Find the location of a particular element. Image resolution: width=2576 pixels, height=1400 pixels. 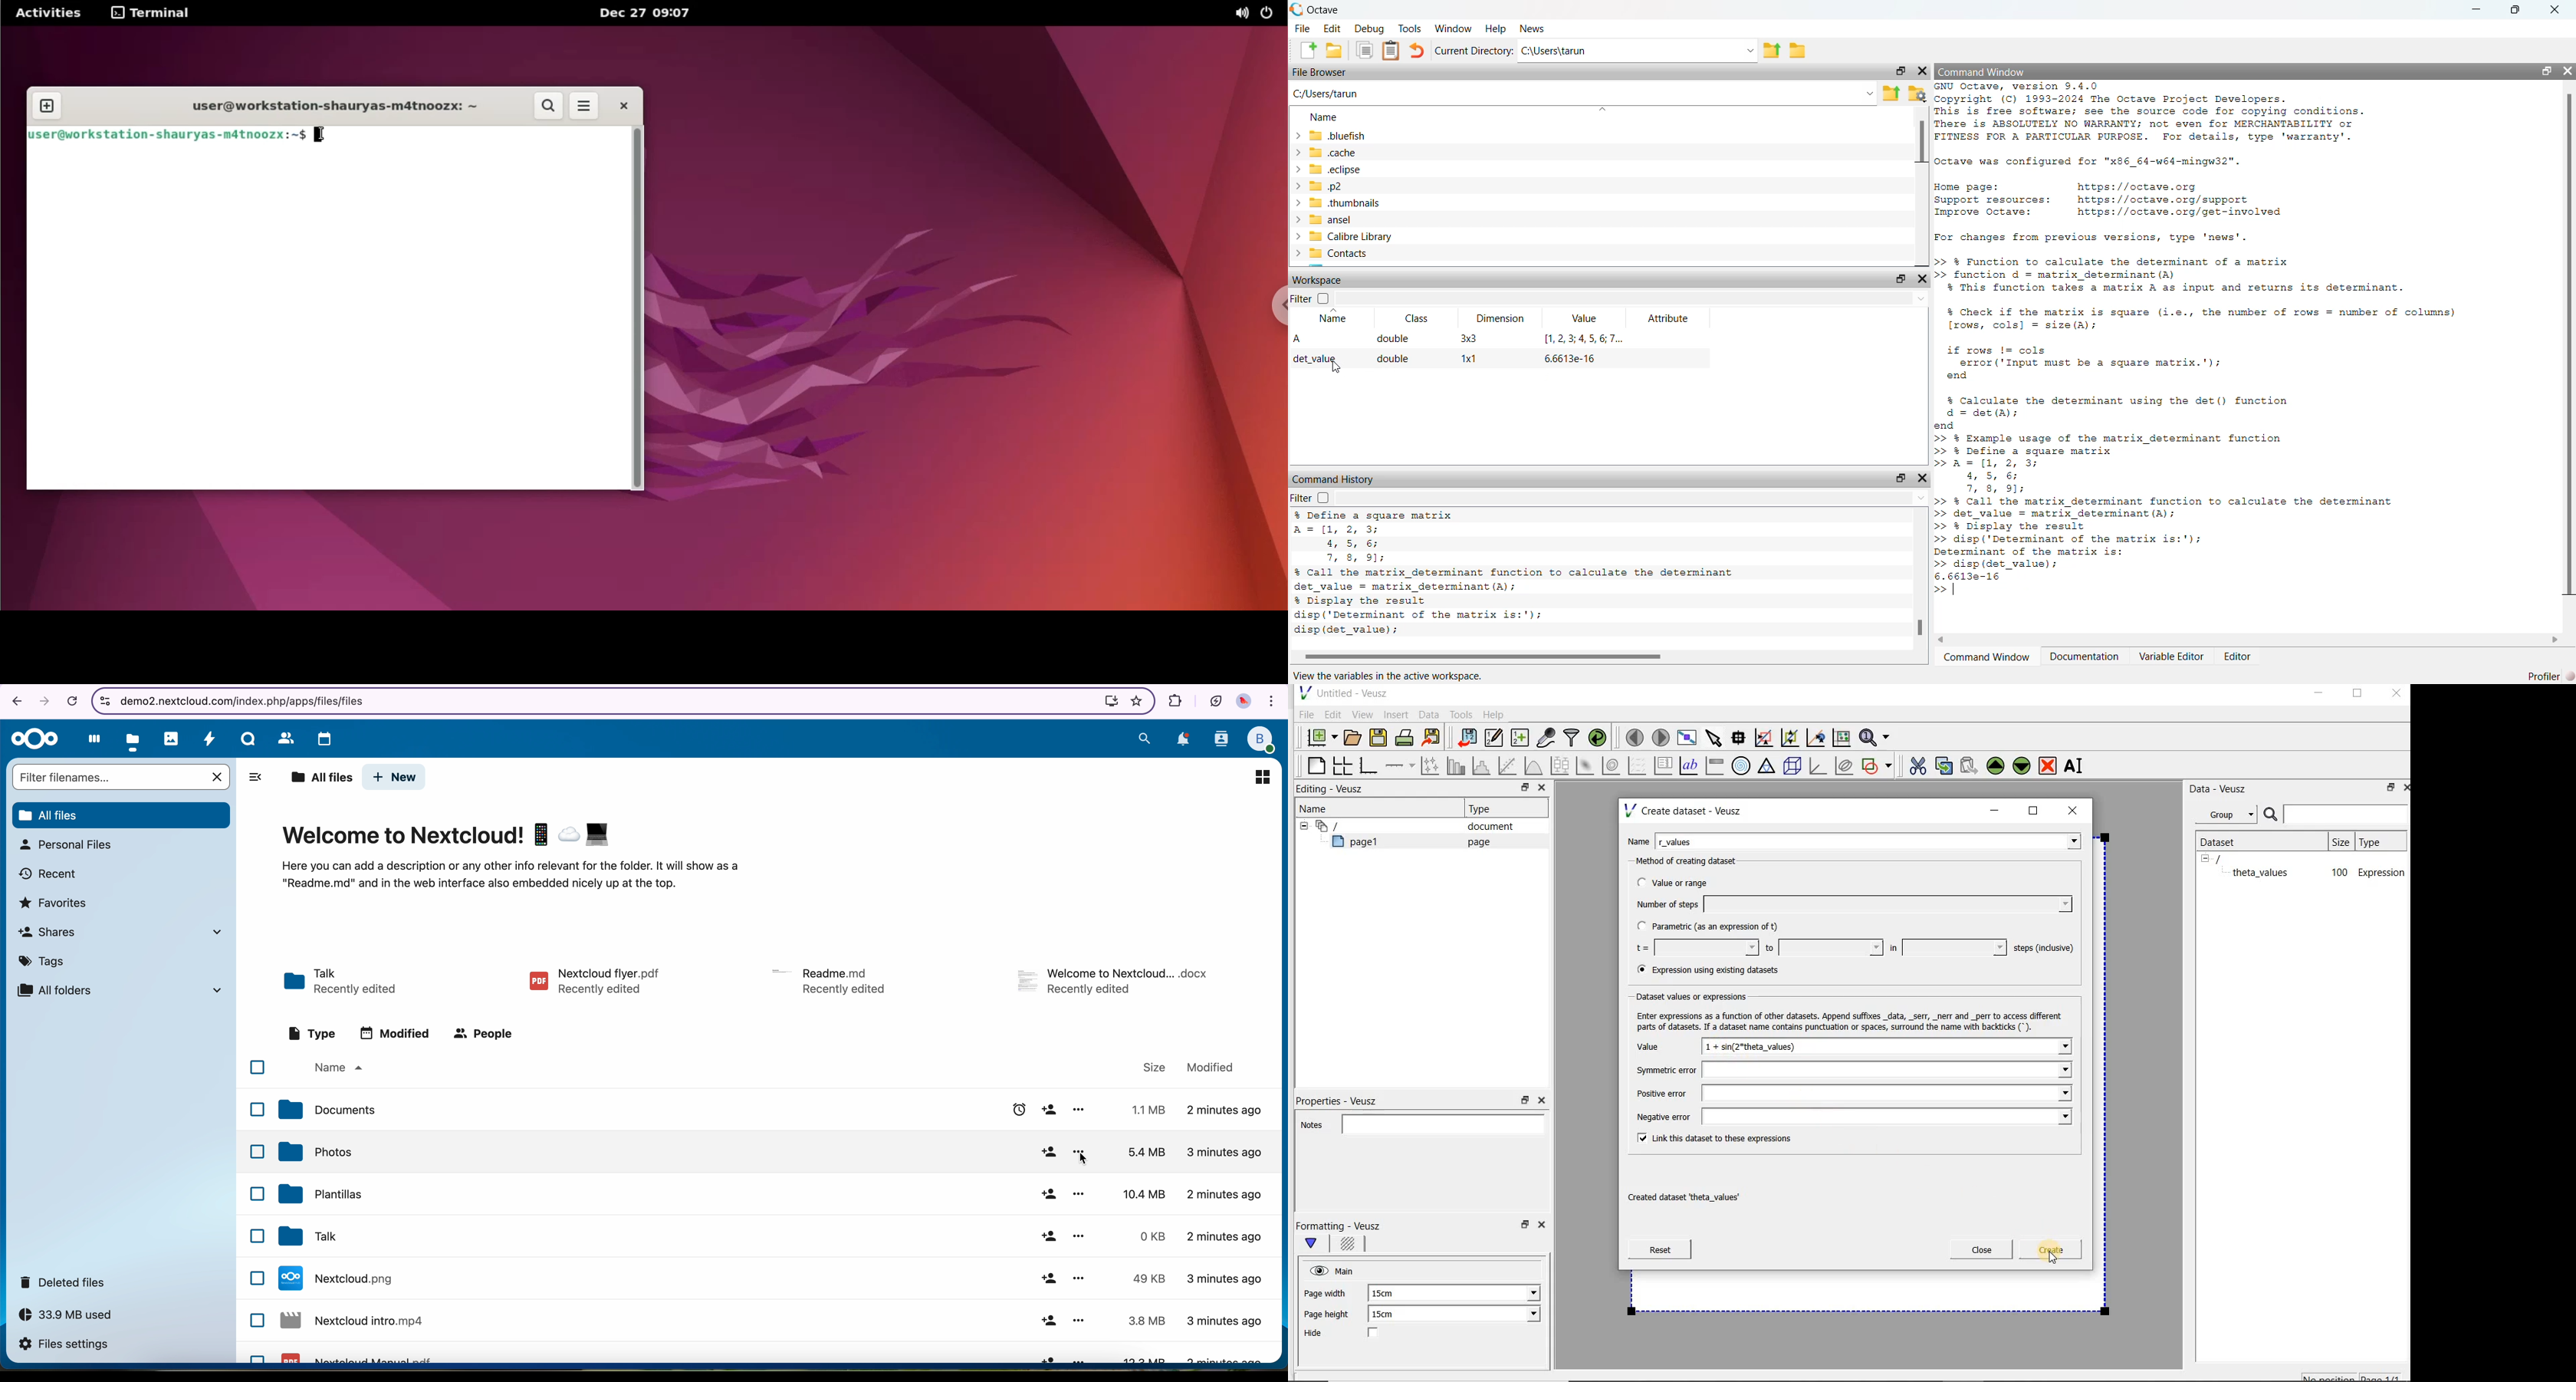

file is located at coordinates (1302, 29).